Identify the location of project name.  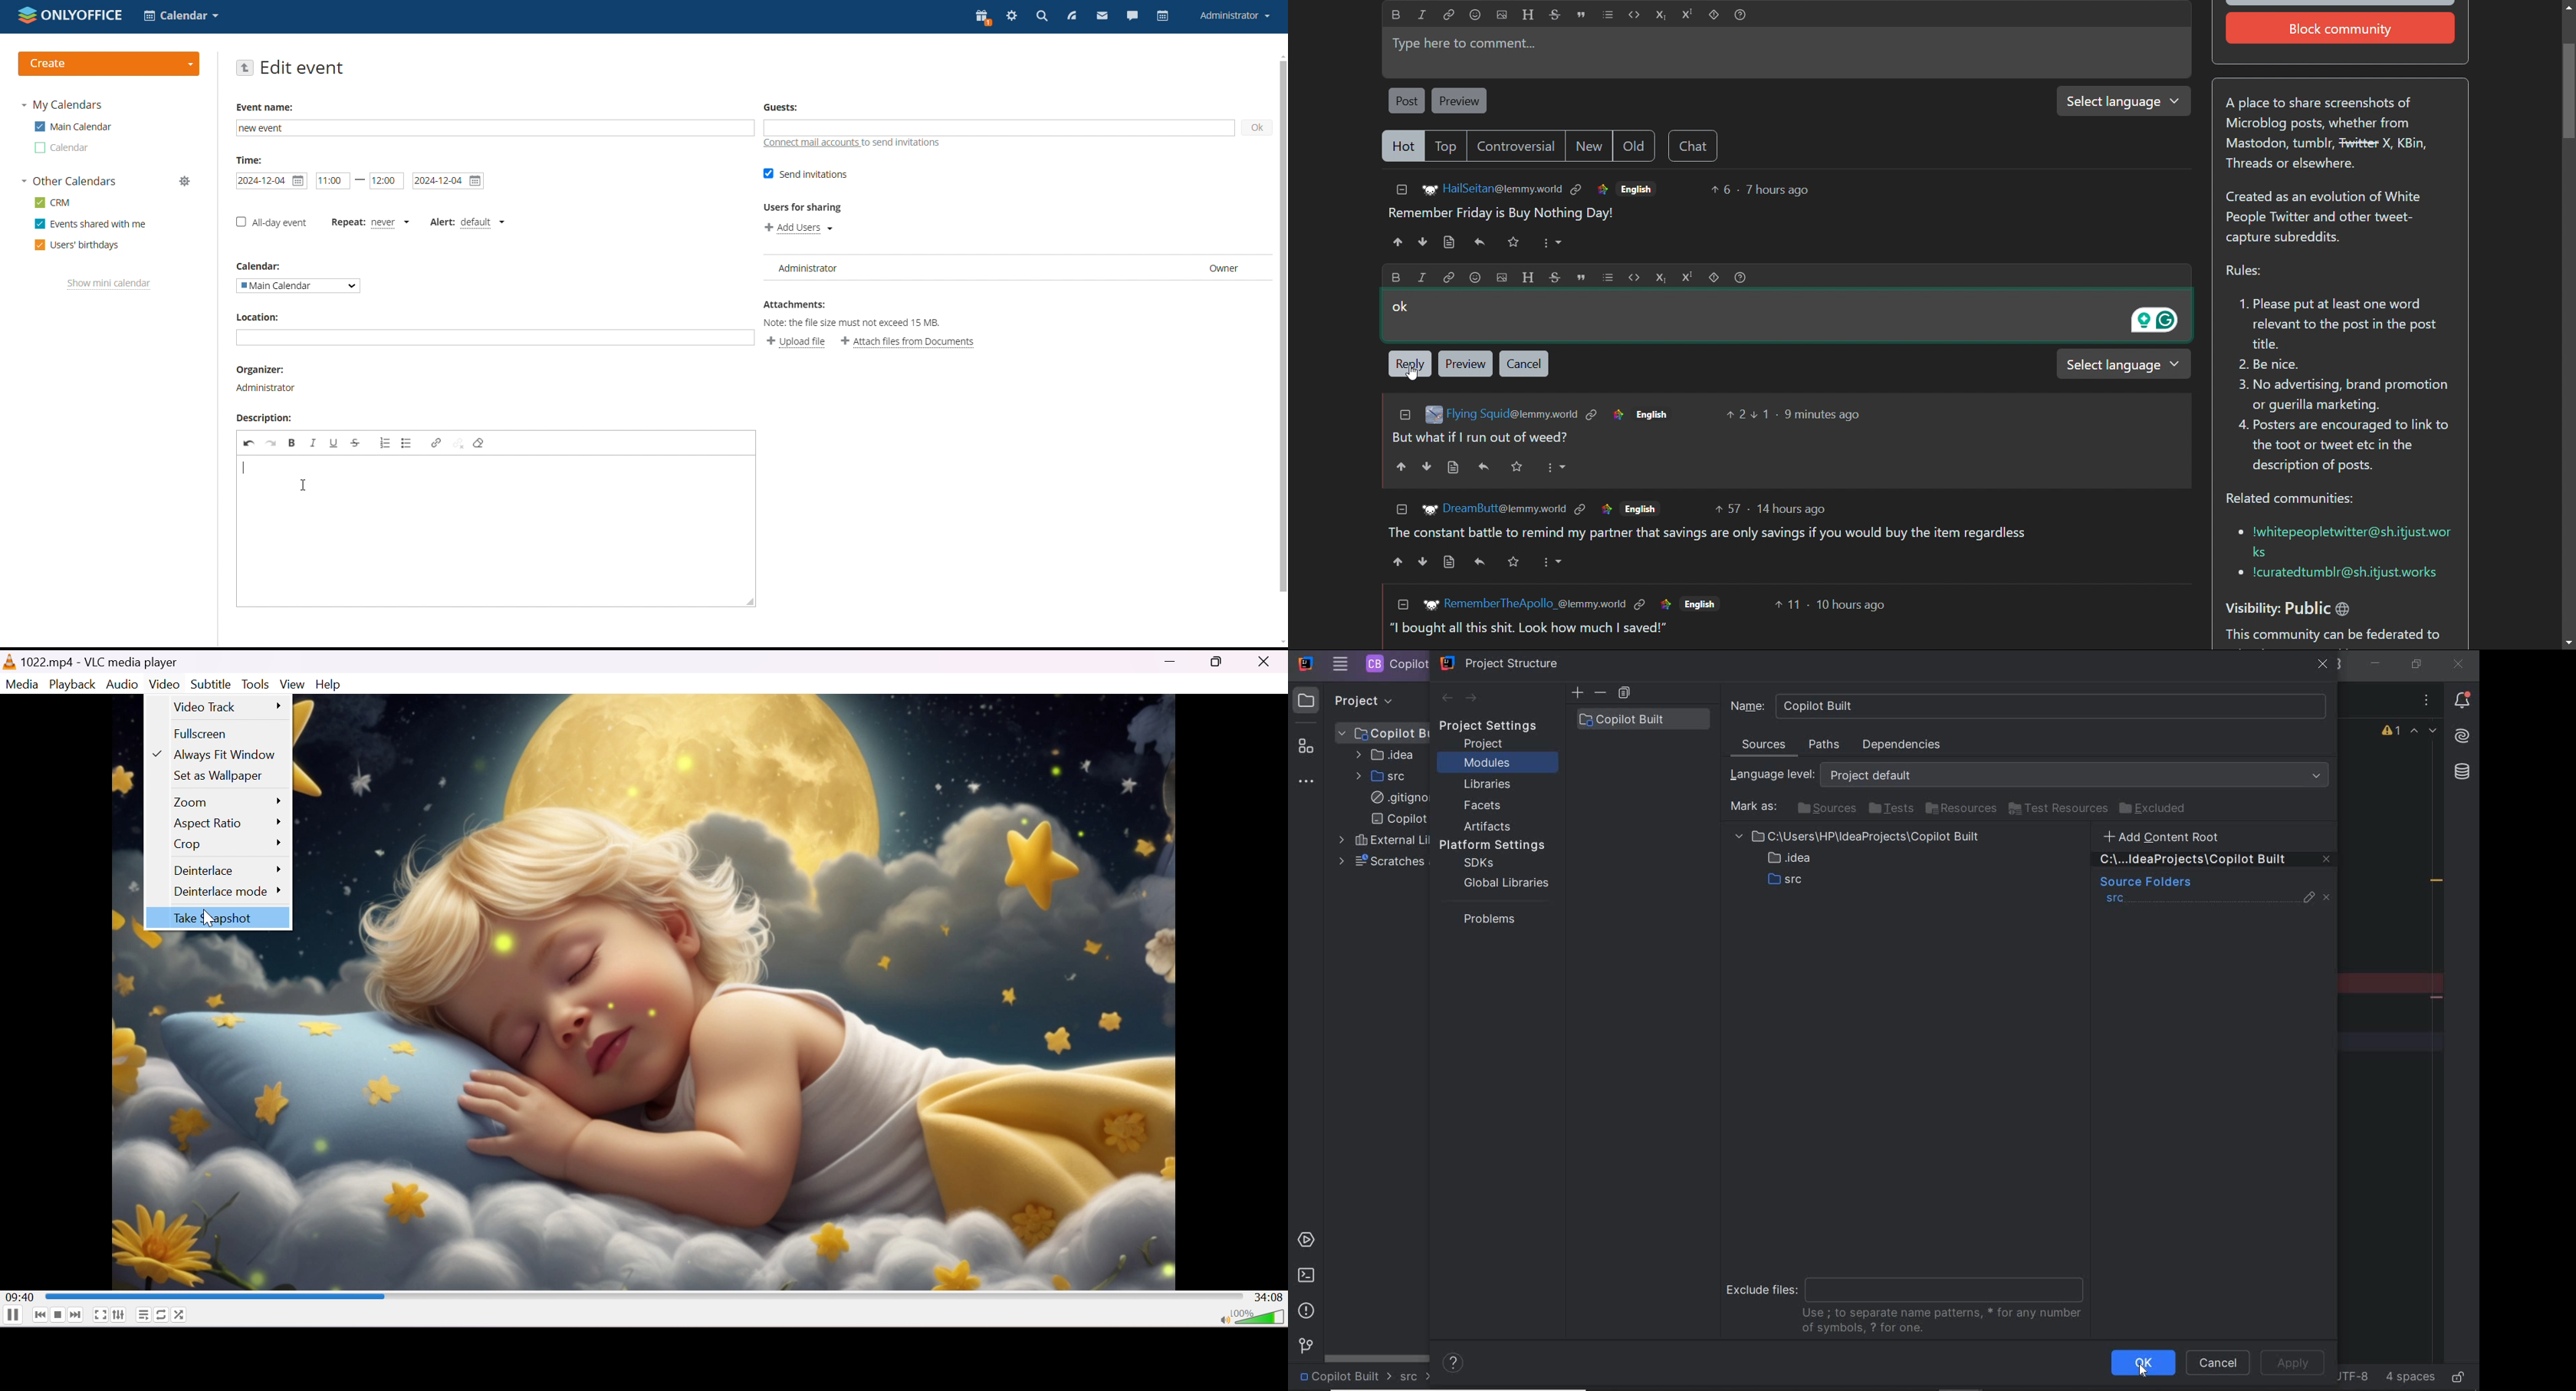
(1345, 1378).